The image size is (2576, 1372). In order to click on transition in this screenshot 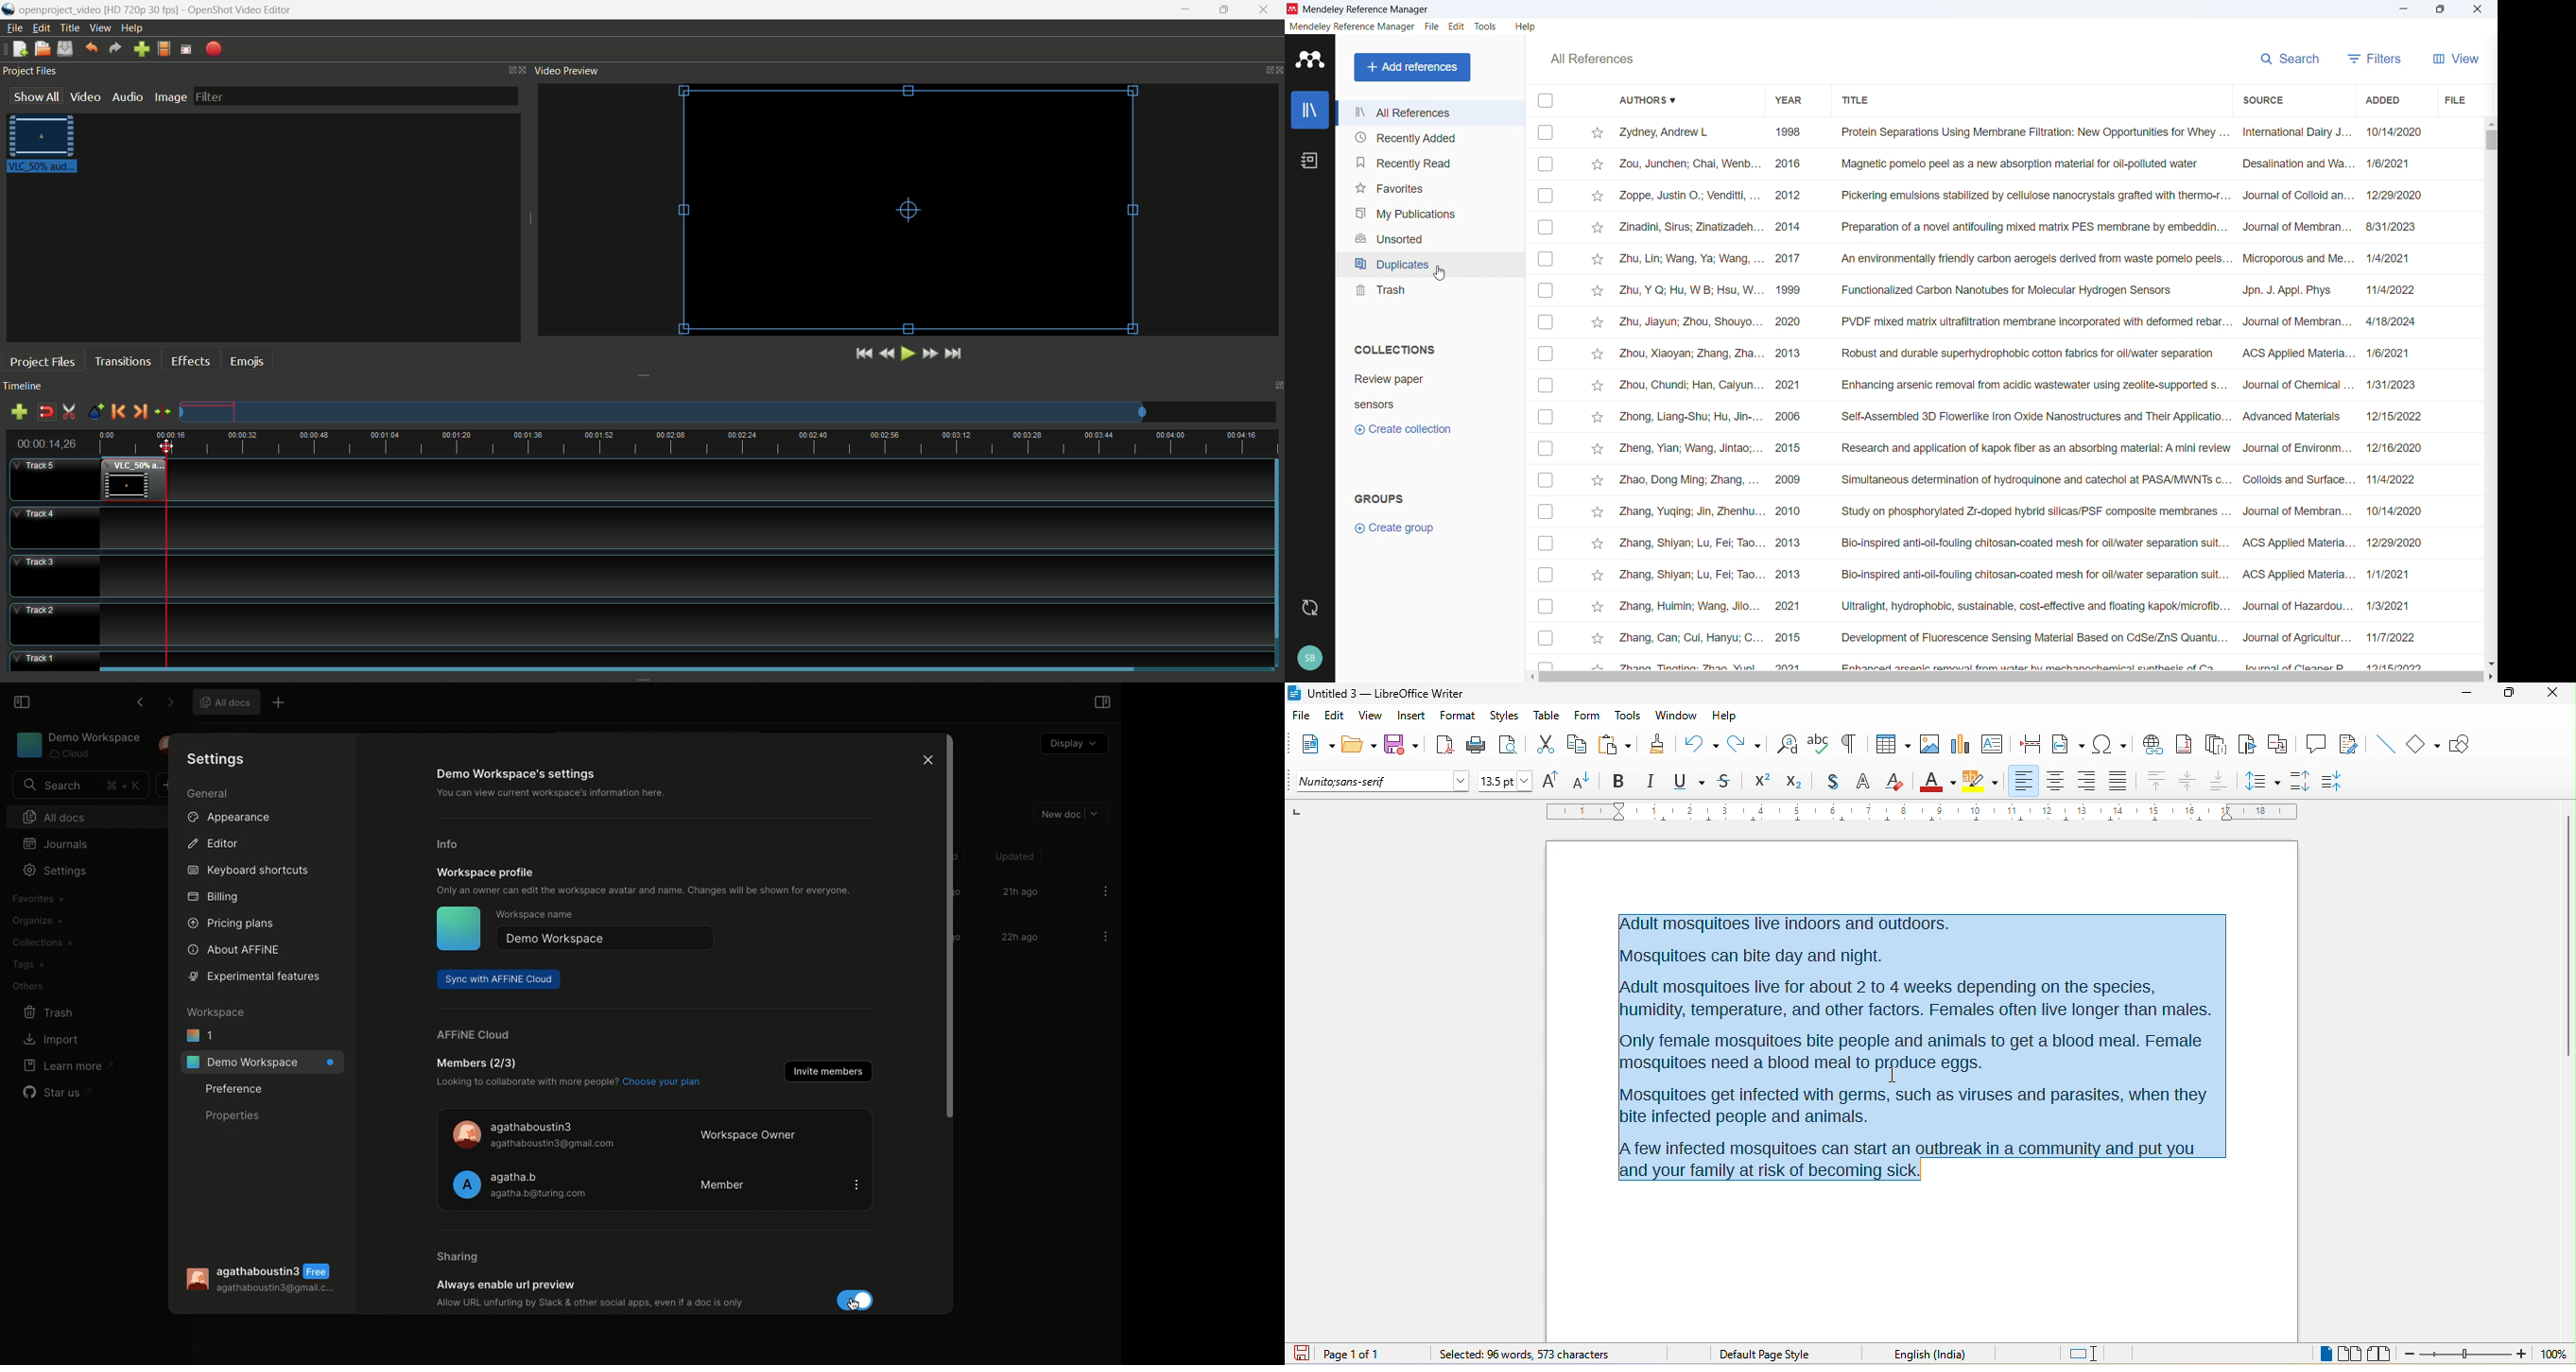, I will do `click(122, 360)`.